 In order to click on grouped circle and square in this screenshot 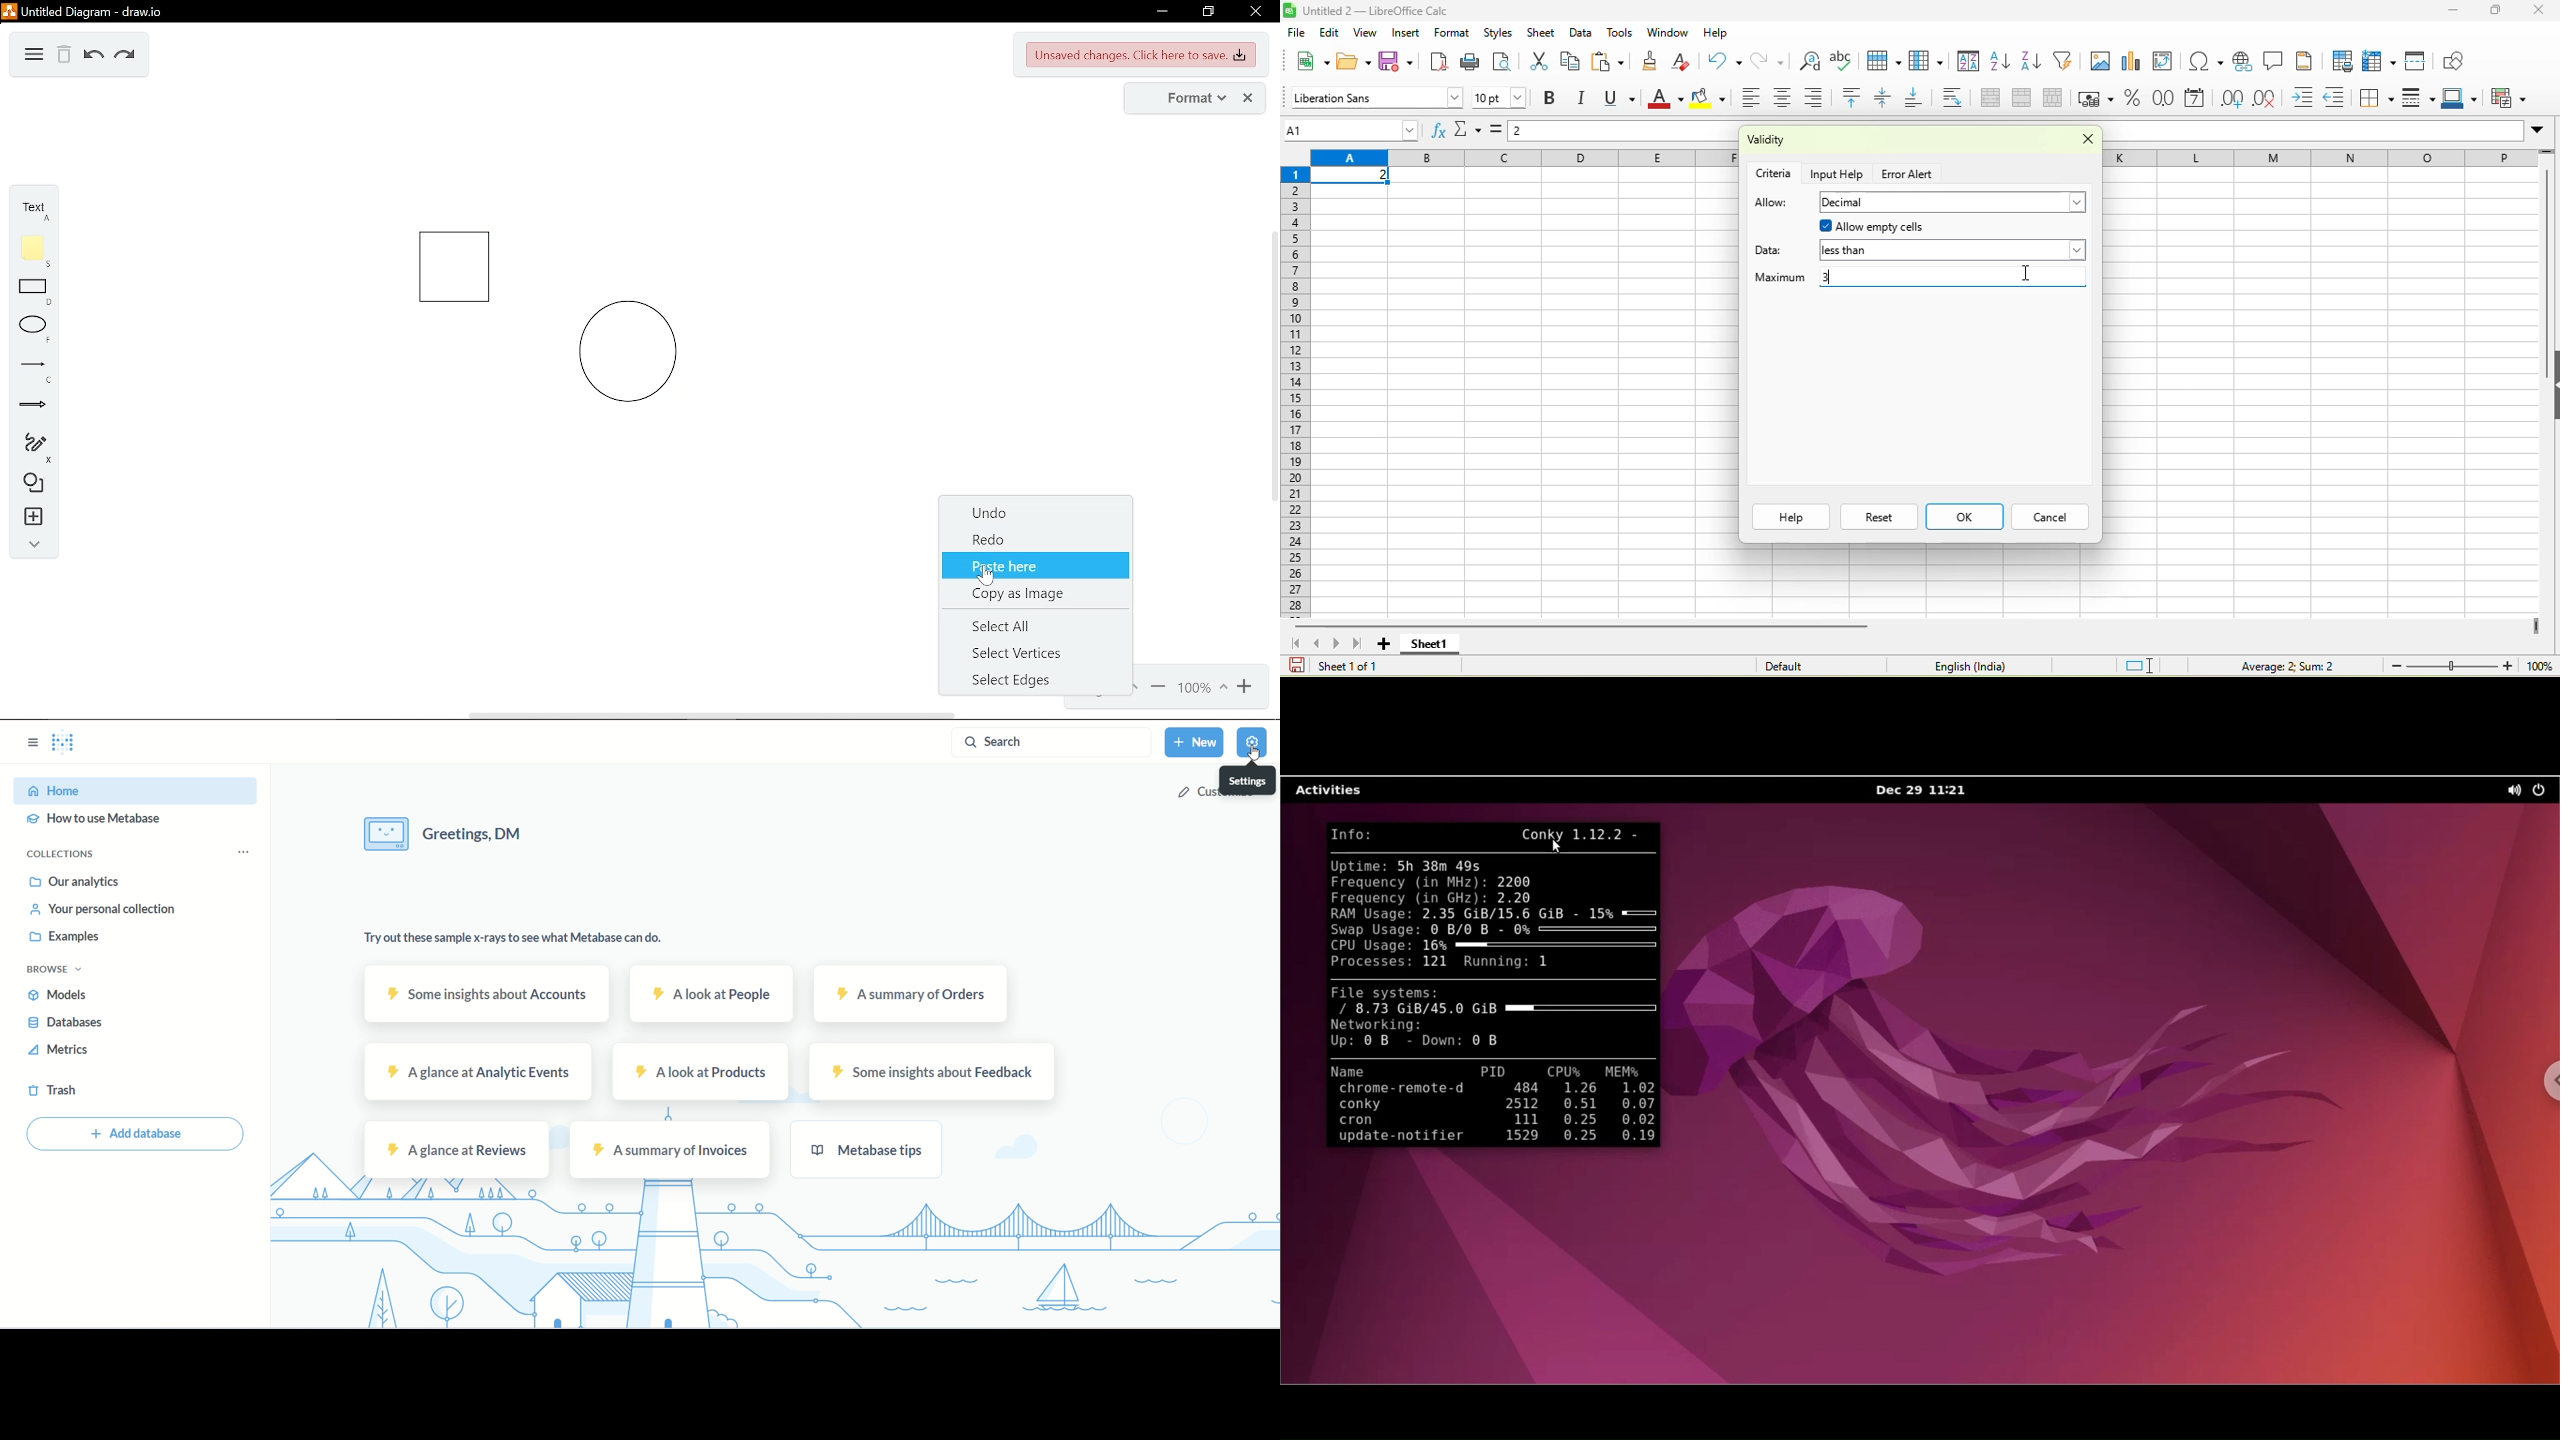, I will do `click(542, 318)`.